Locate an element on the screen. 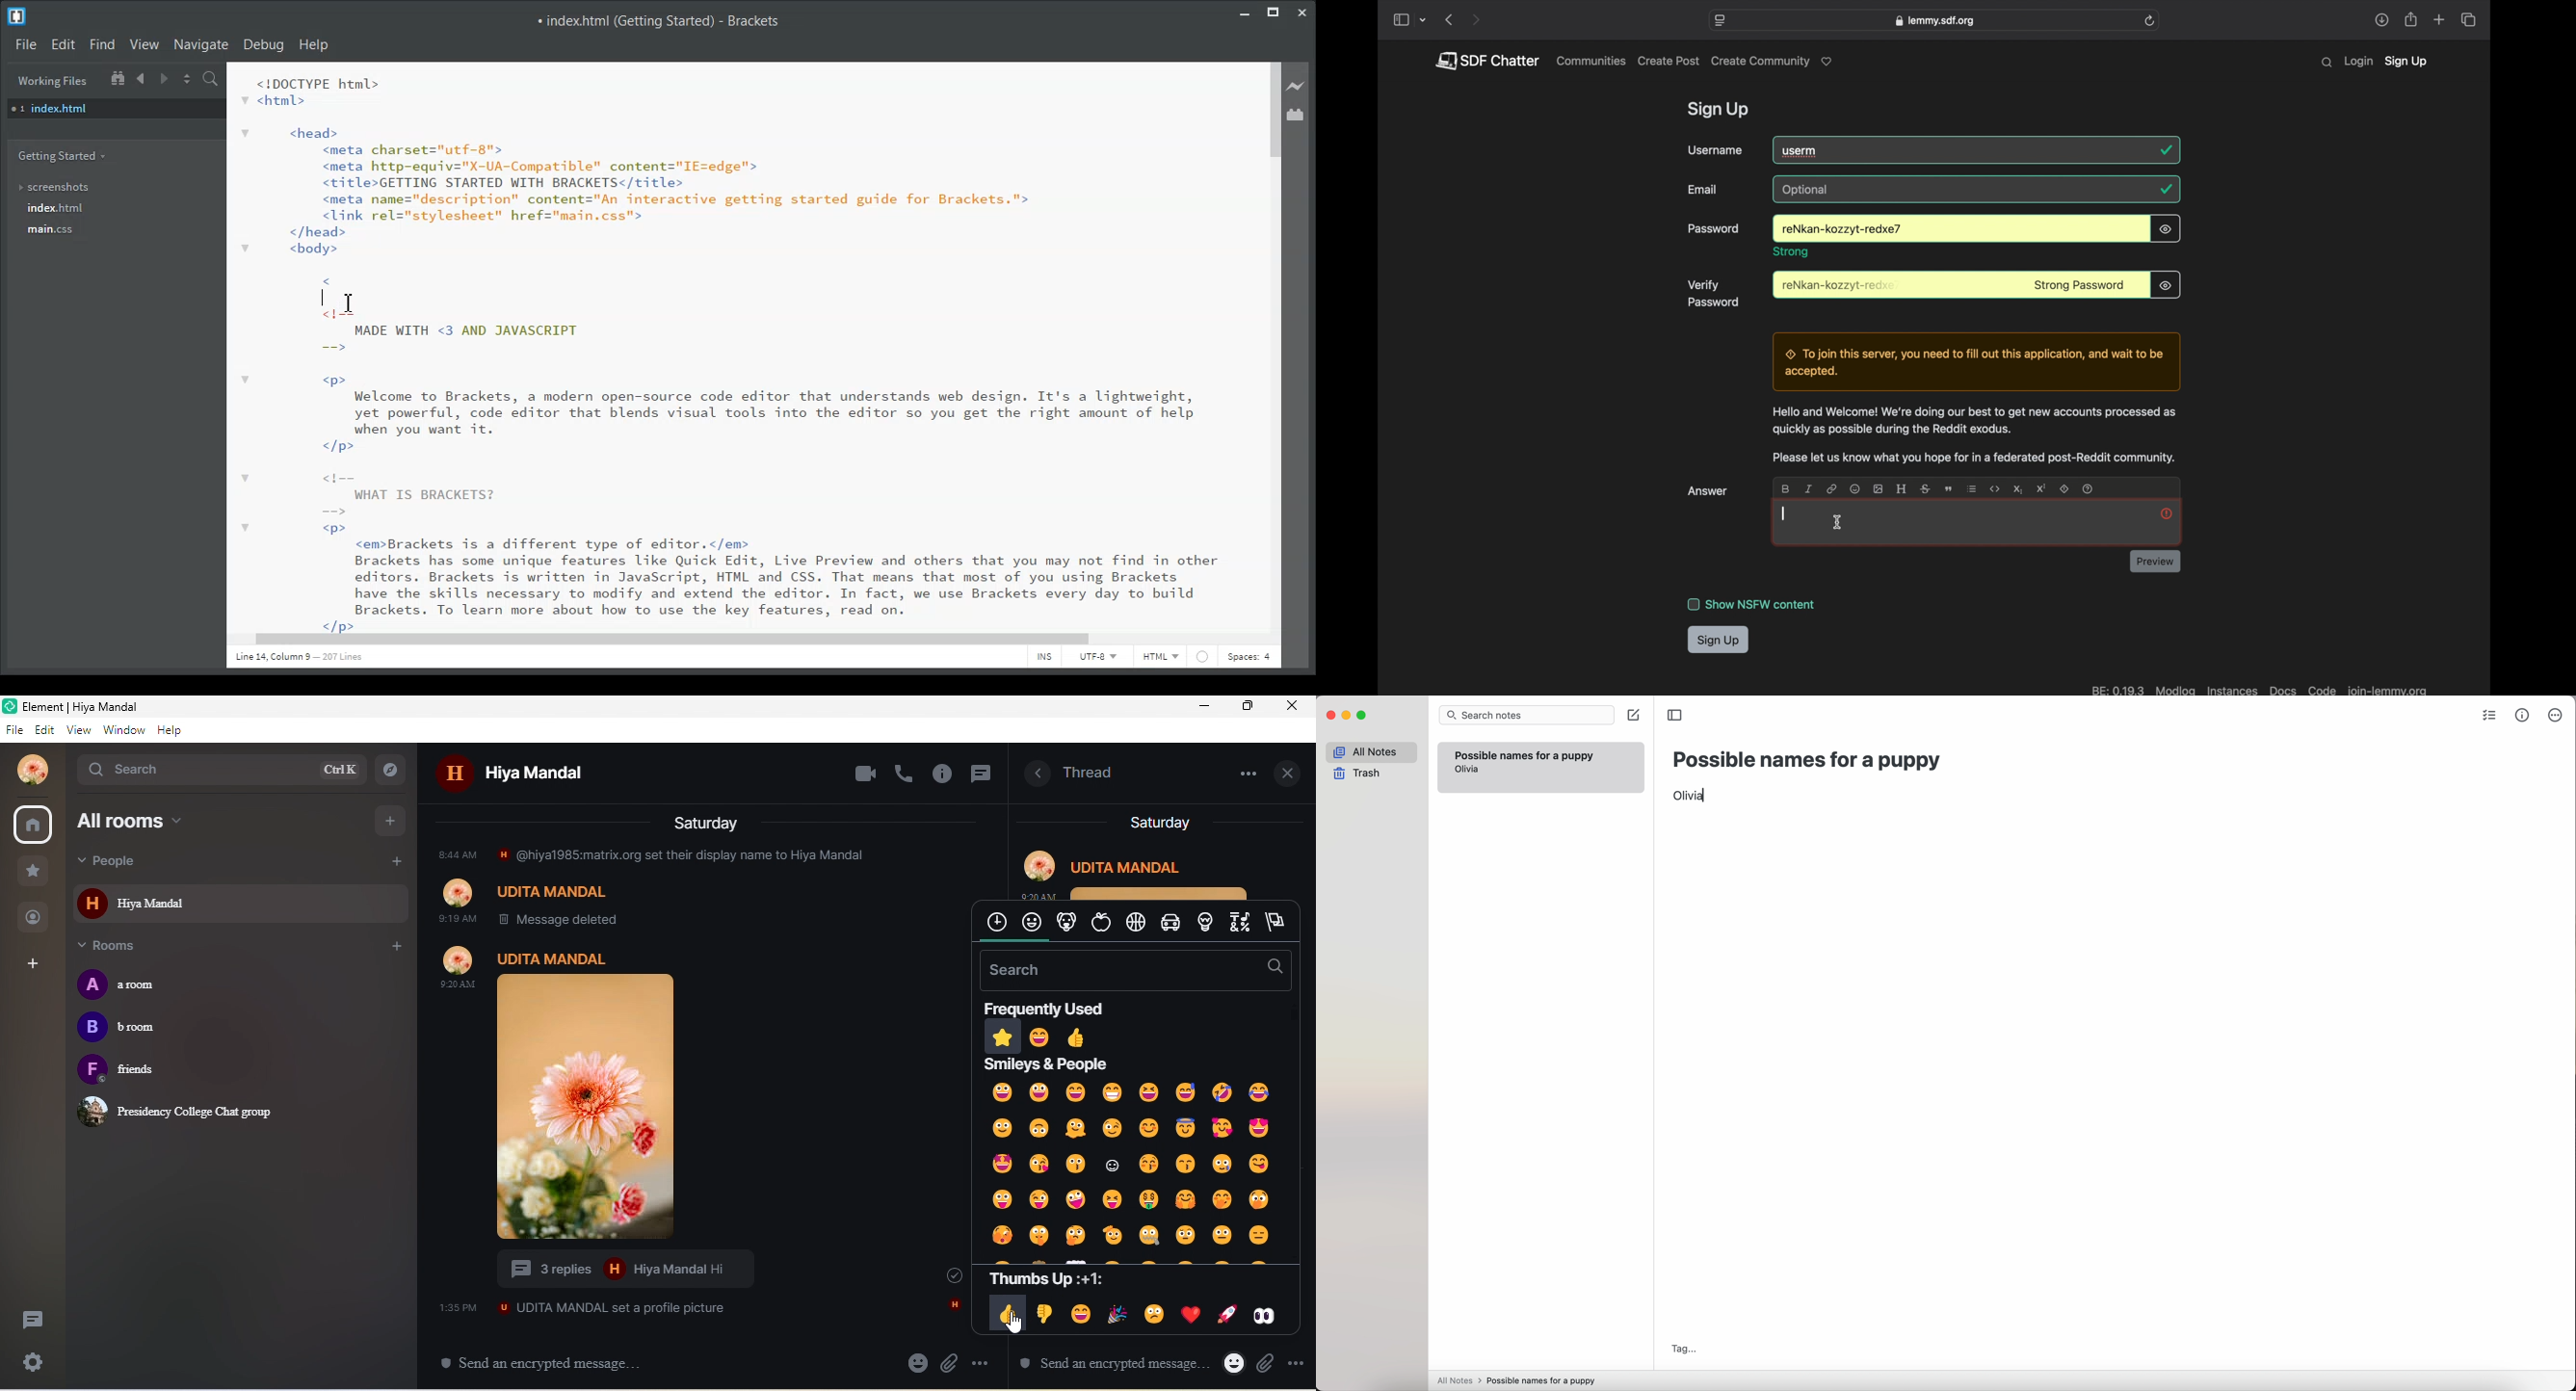 Image resolution: width=2576 pixels, height=1400 pixels. search bar is located at coordinates (1132, 970).